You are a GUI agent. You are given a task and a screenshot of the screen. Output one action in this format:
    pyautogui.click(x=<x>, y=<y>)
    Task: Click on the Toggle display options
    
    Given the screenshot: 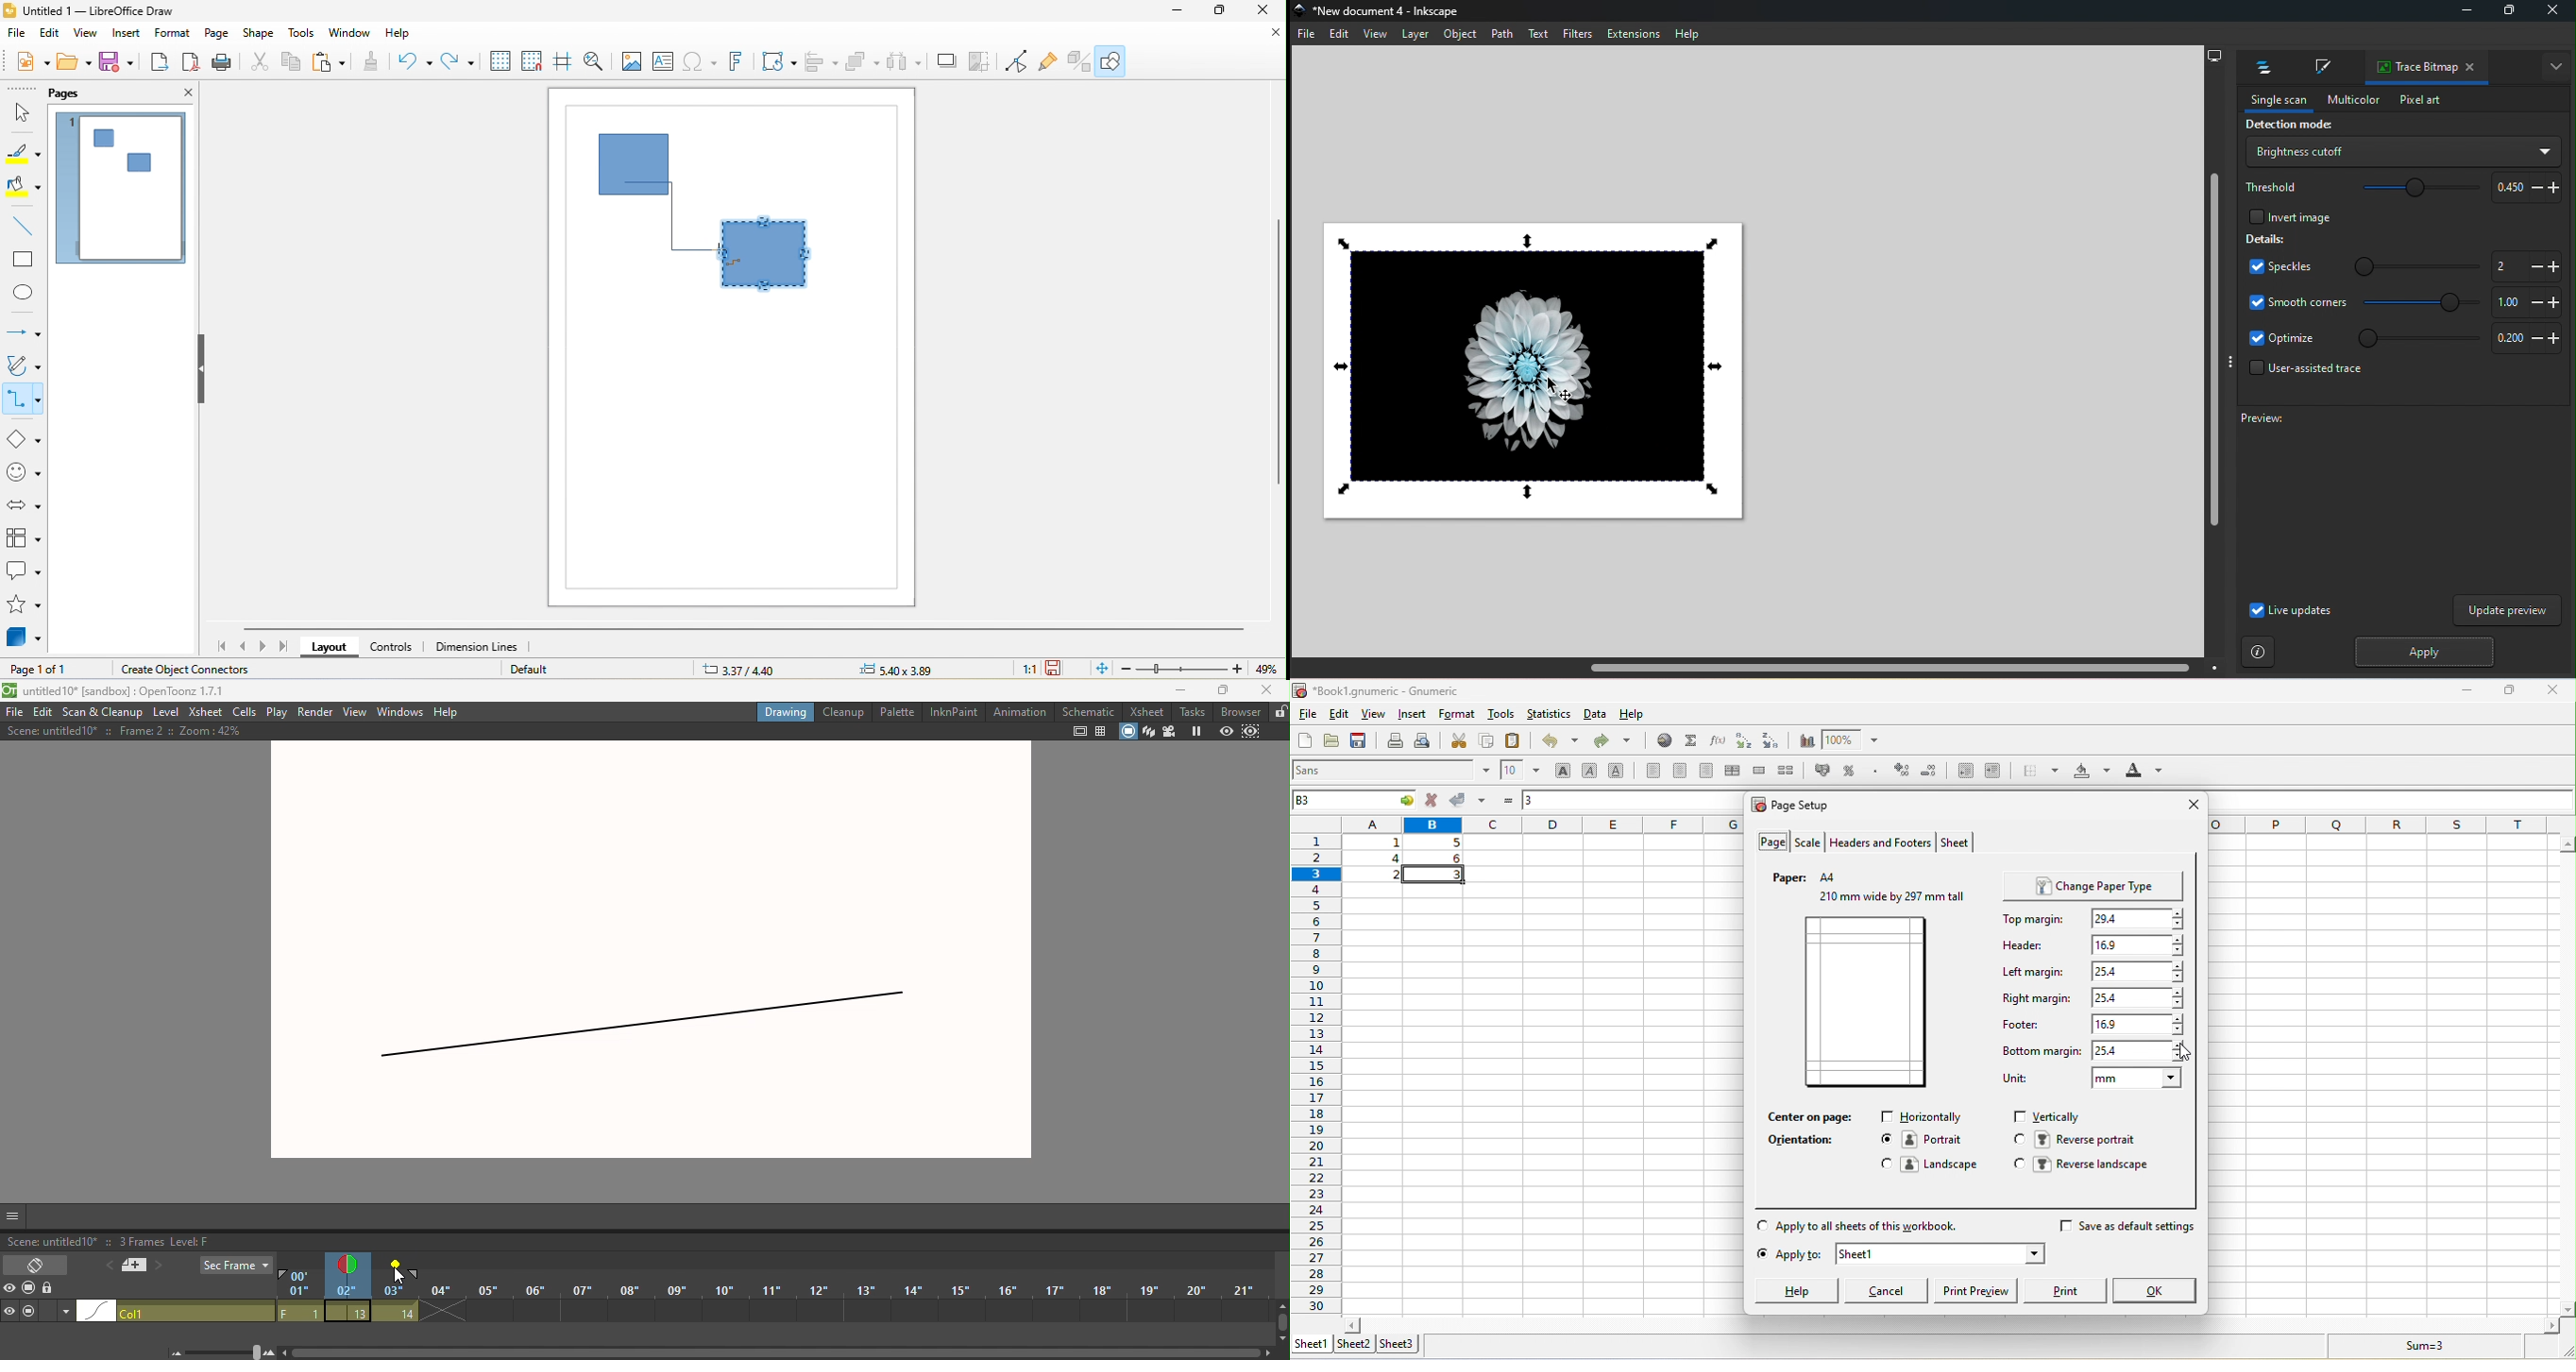 What is the action you would take?
    pyautogui.click(x=2230, y=362)
    